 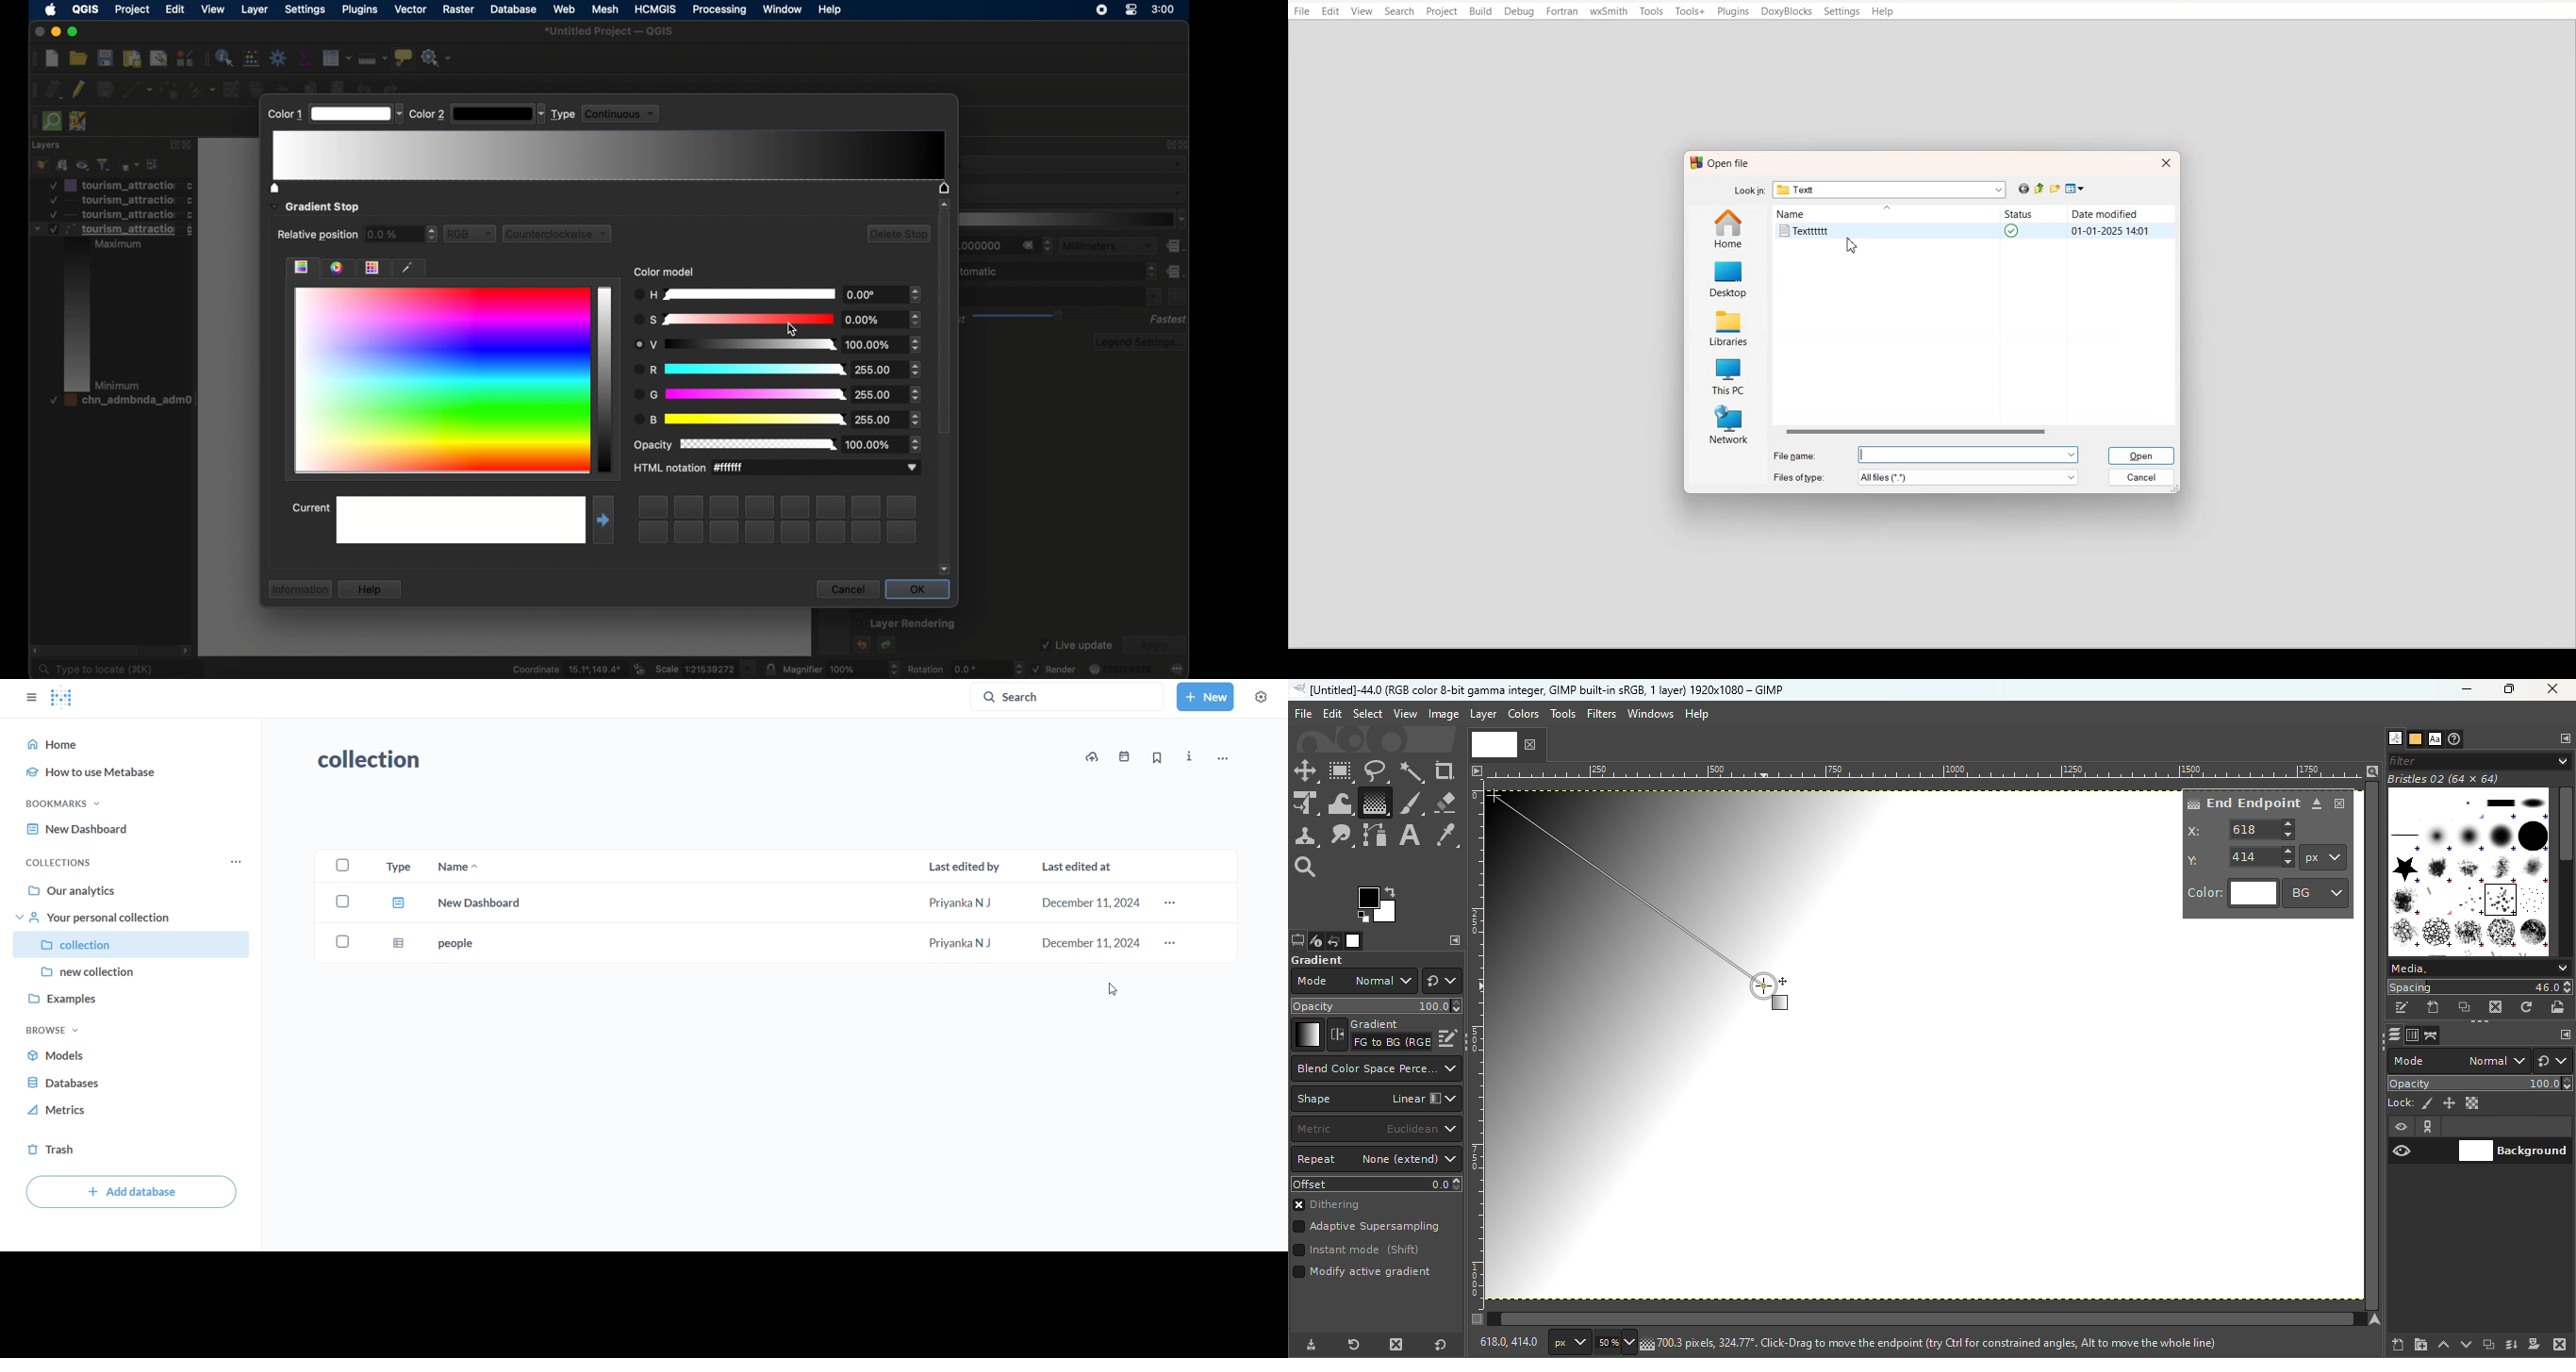 What do you see at coordinates (1506, 1341) in the screenshot?
I see `460,100` at bounding box center [1506, 1341].